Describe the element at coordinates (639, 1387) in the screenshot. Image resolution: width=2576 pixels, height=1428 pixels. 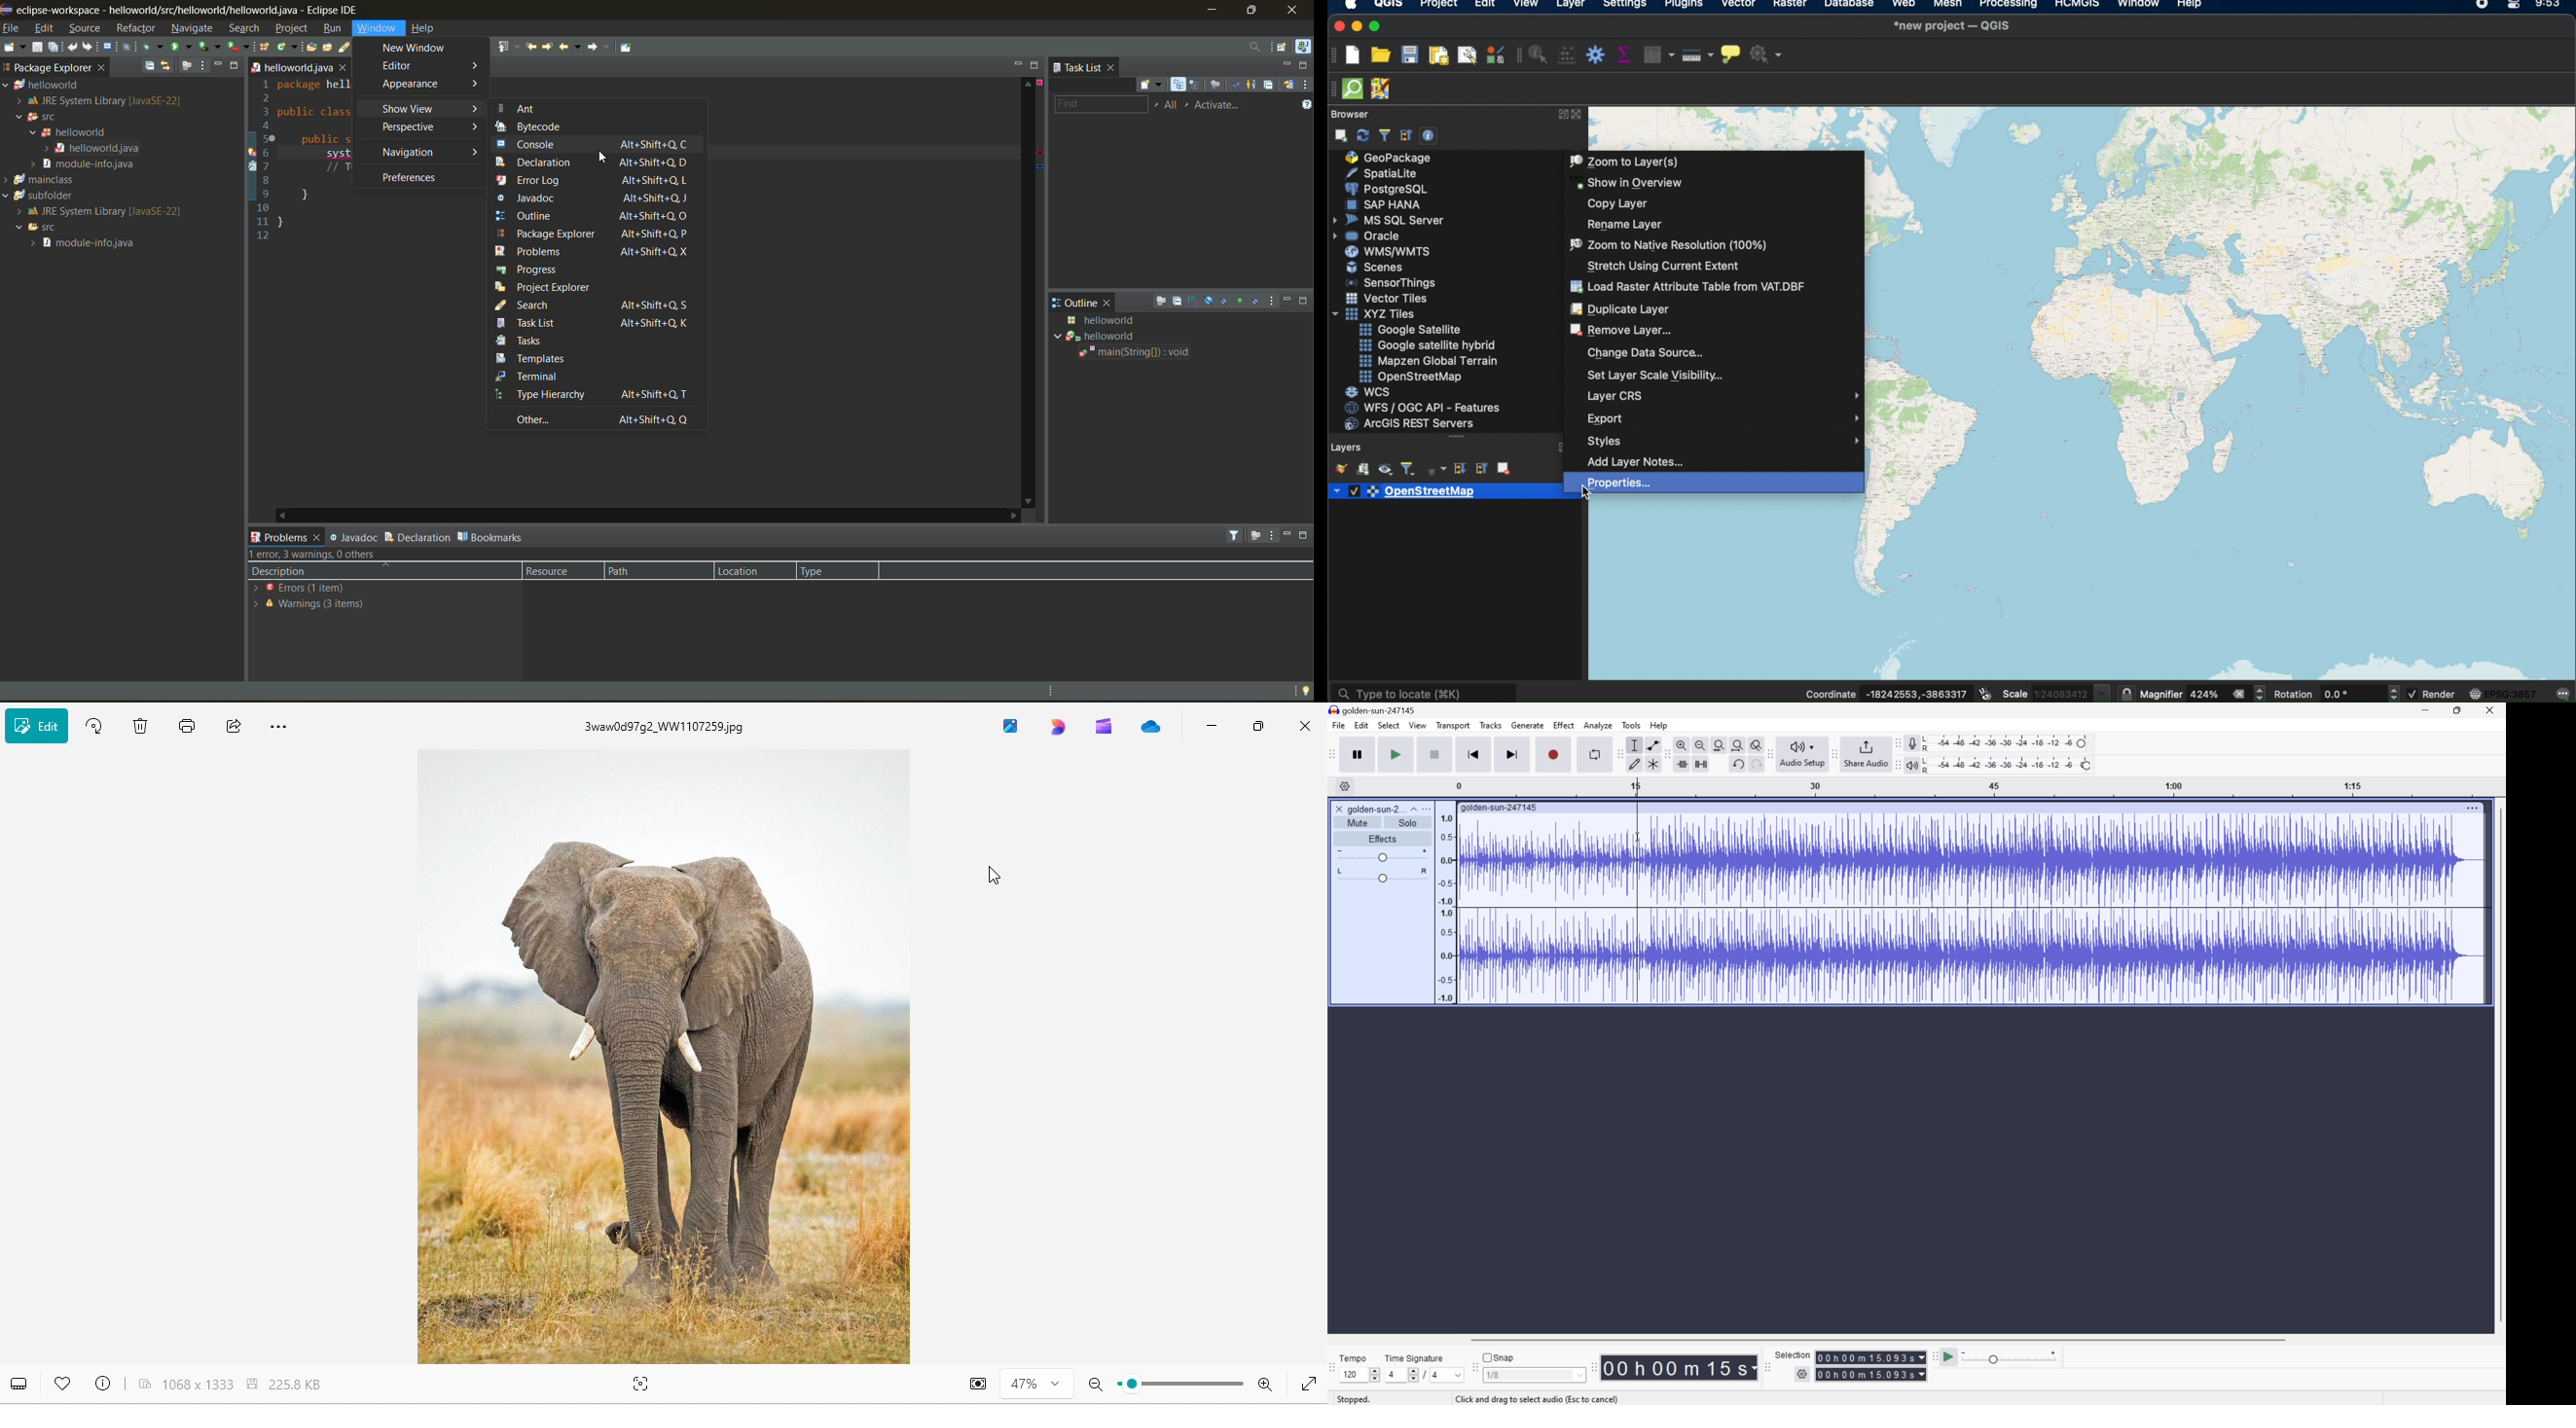
I see `visual search` at that location.